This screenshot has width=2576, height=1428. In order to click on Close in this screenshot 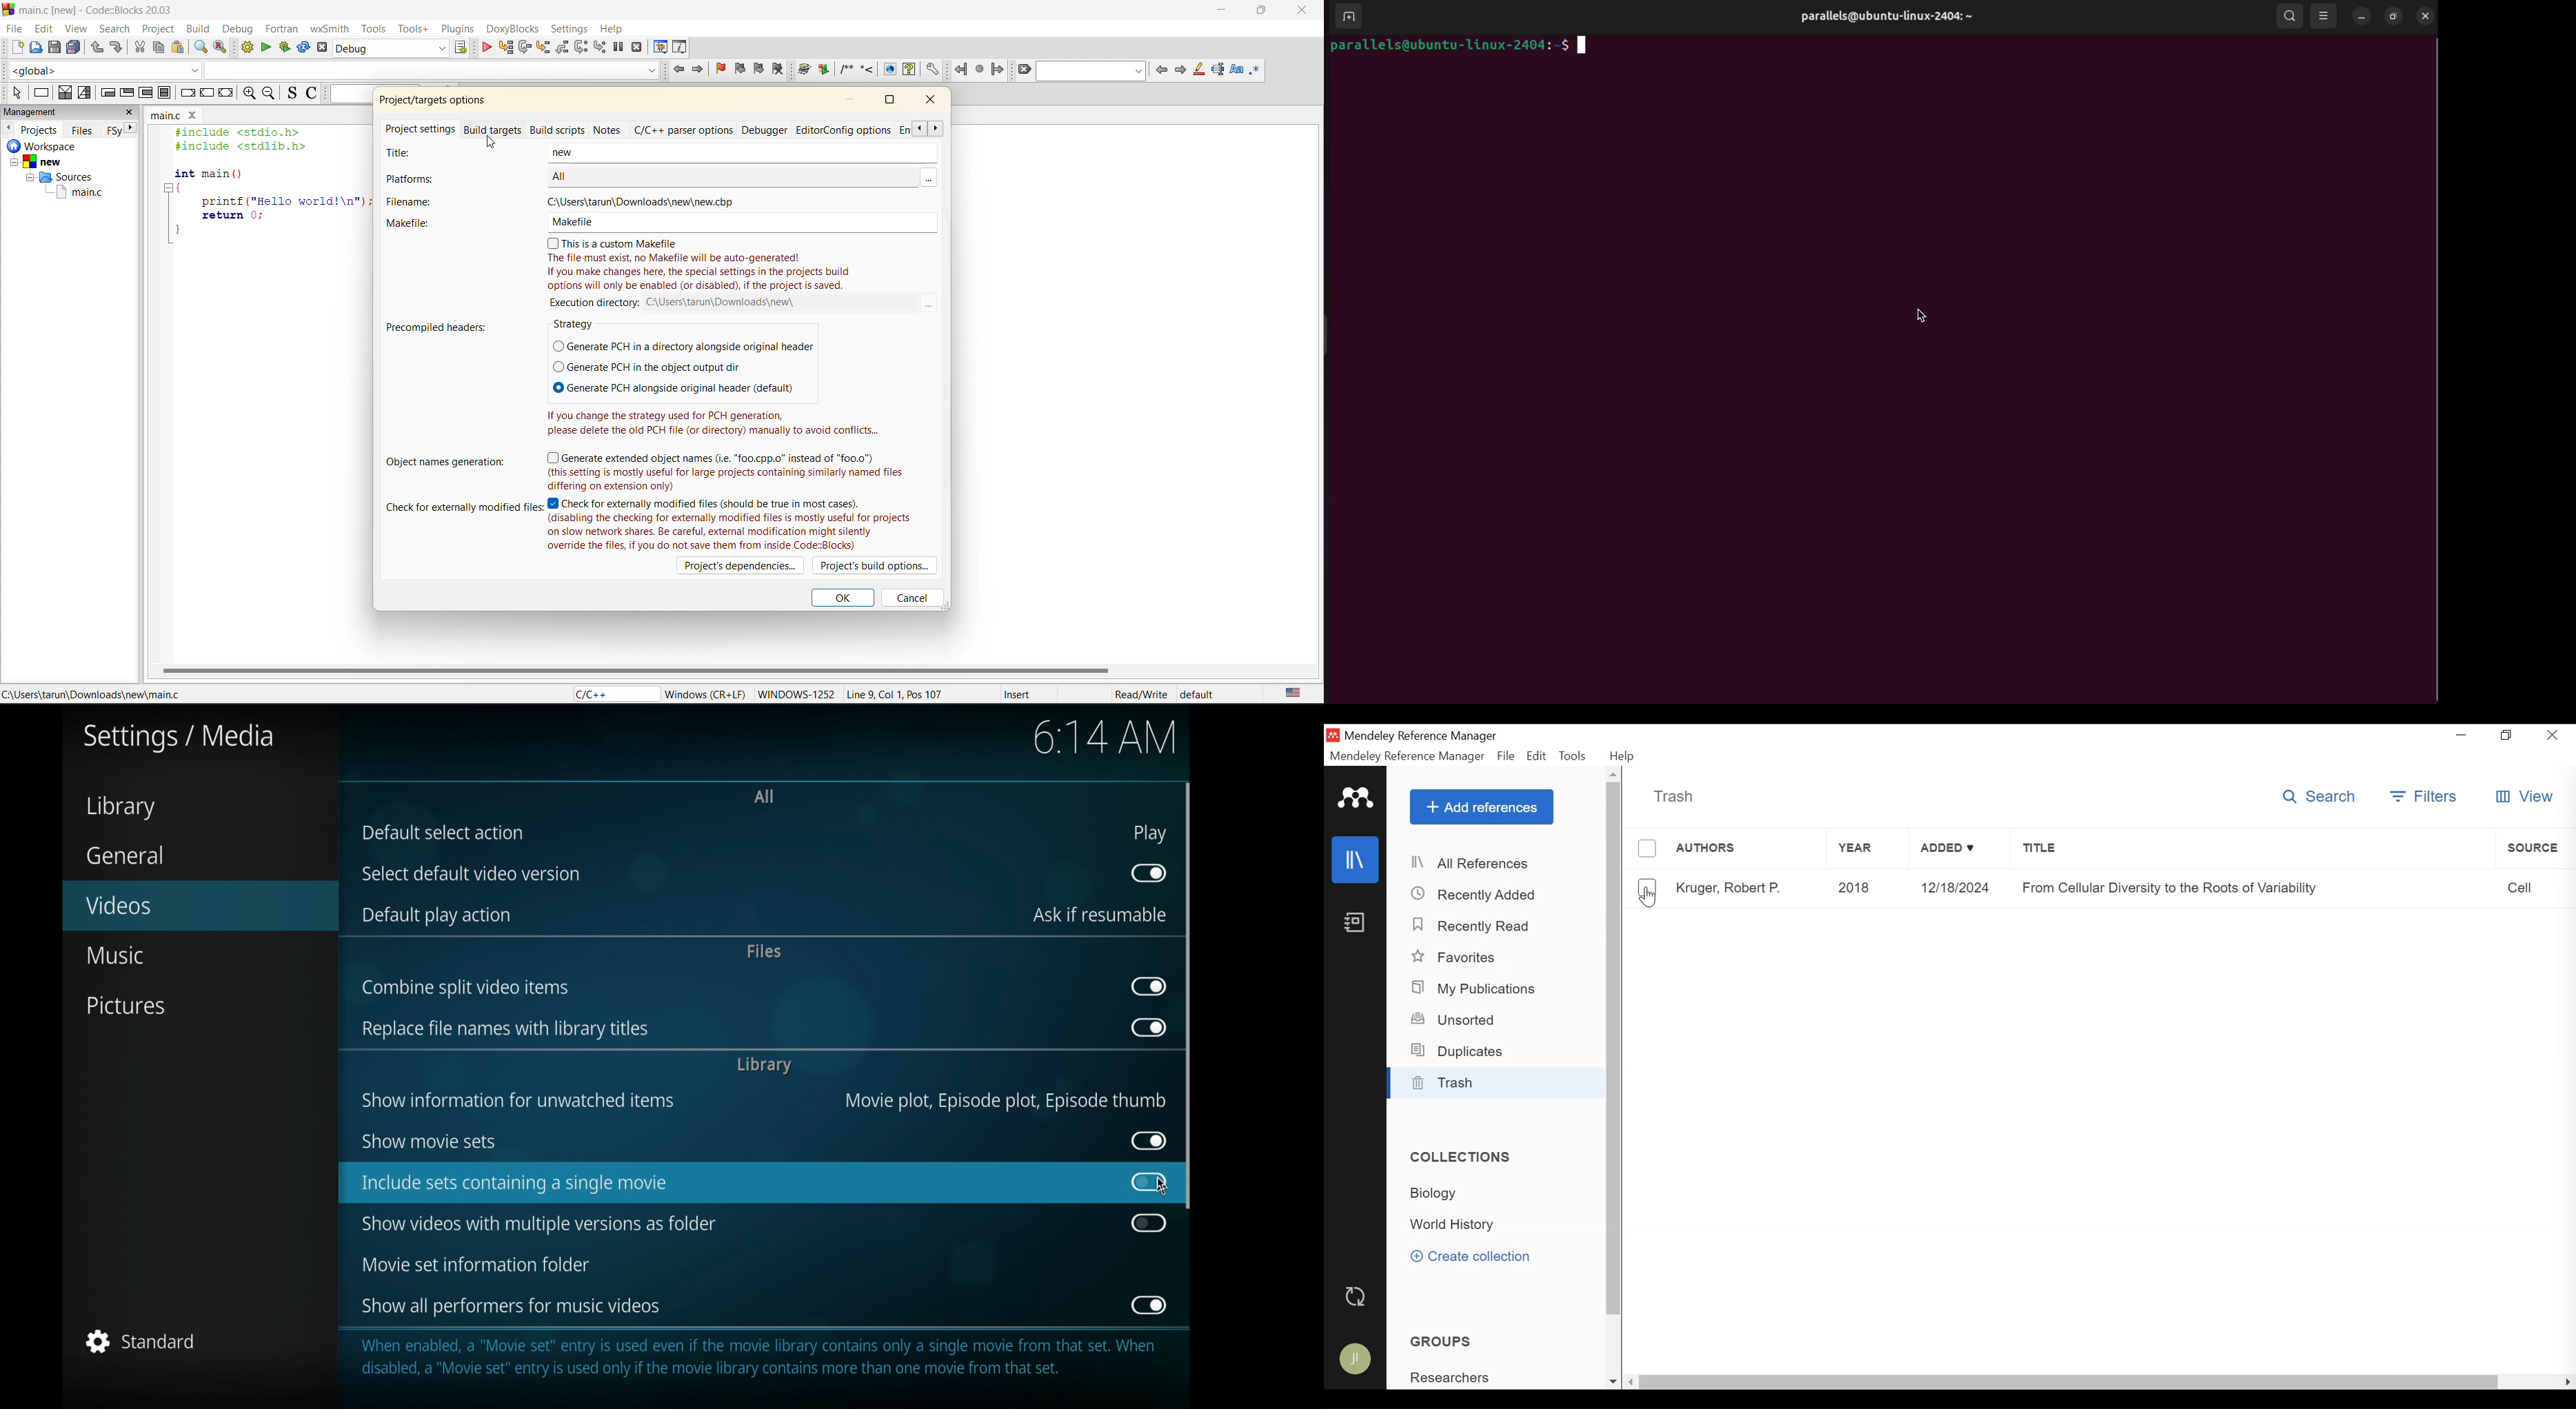, I will do `click(2554, 735)`.